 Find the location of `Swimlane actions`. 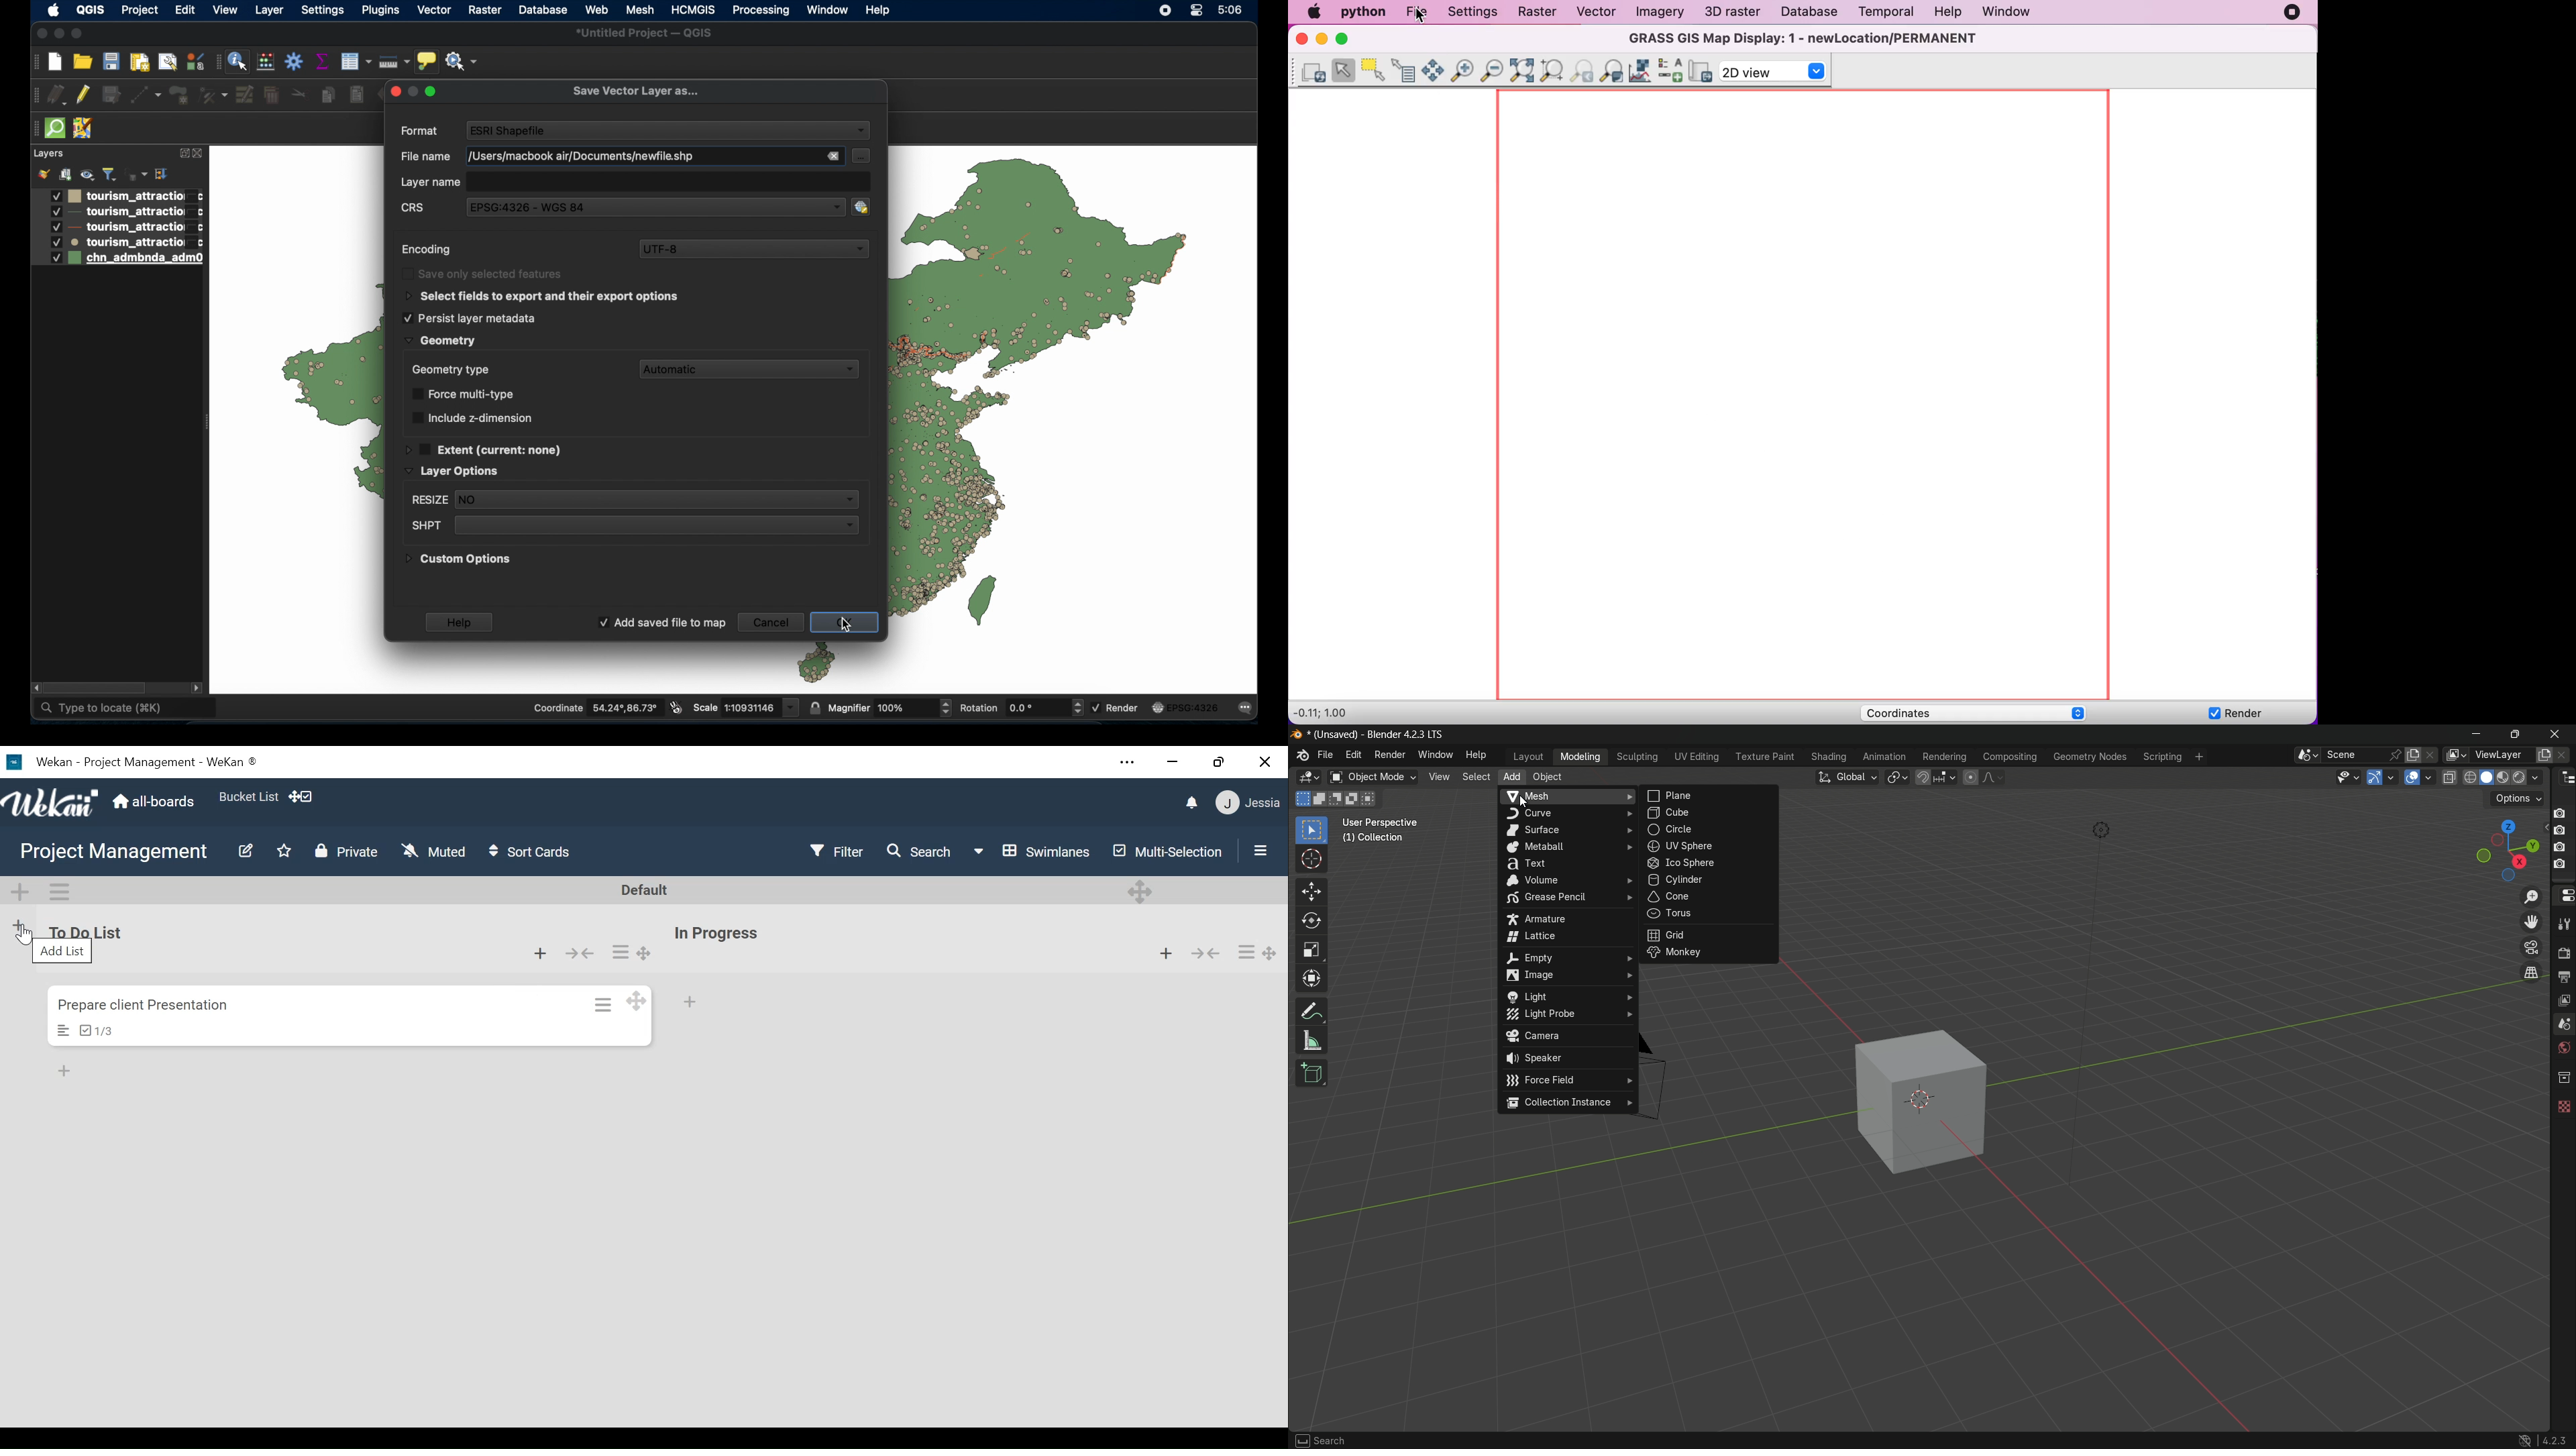

Swimlane actions is located at coordinates (58, 892).